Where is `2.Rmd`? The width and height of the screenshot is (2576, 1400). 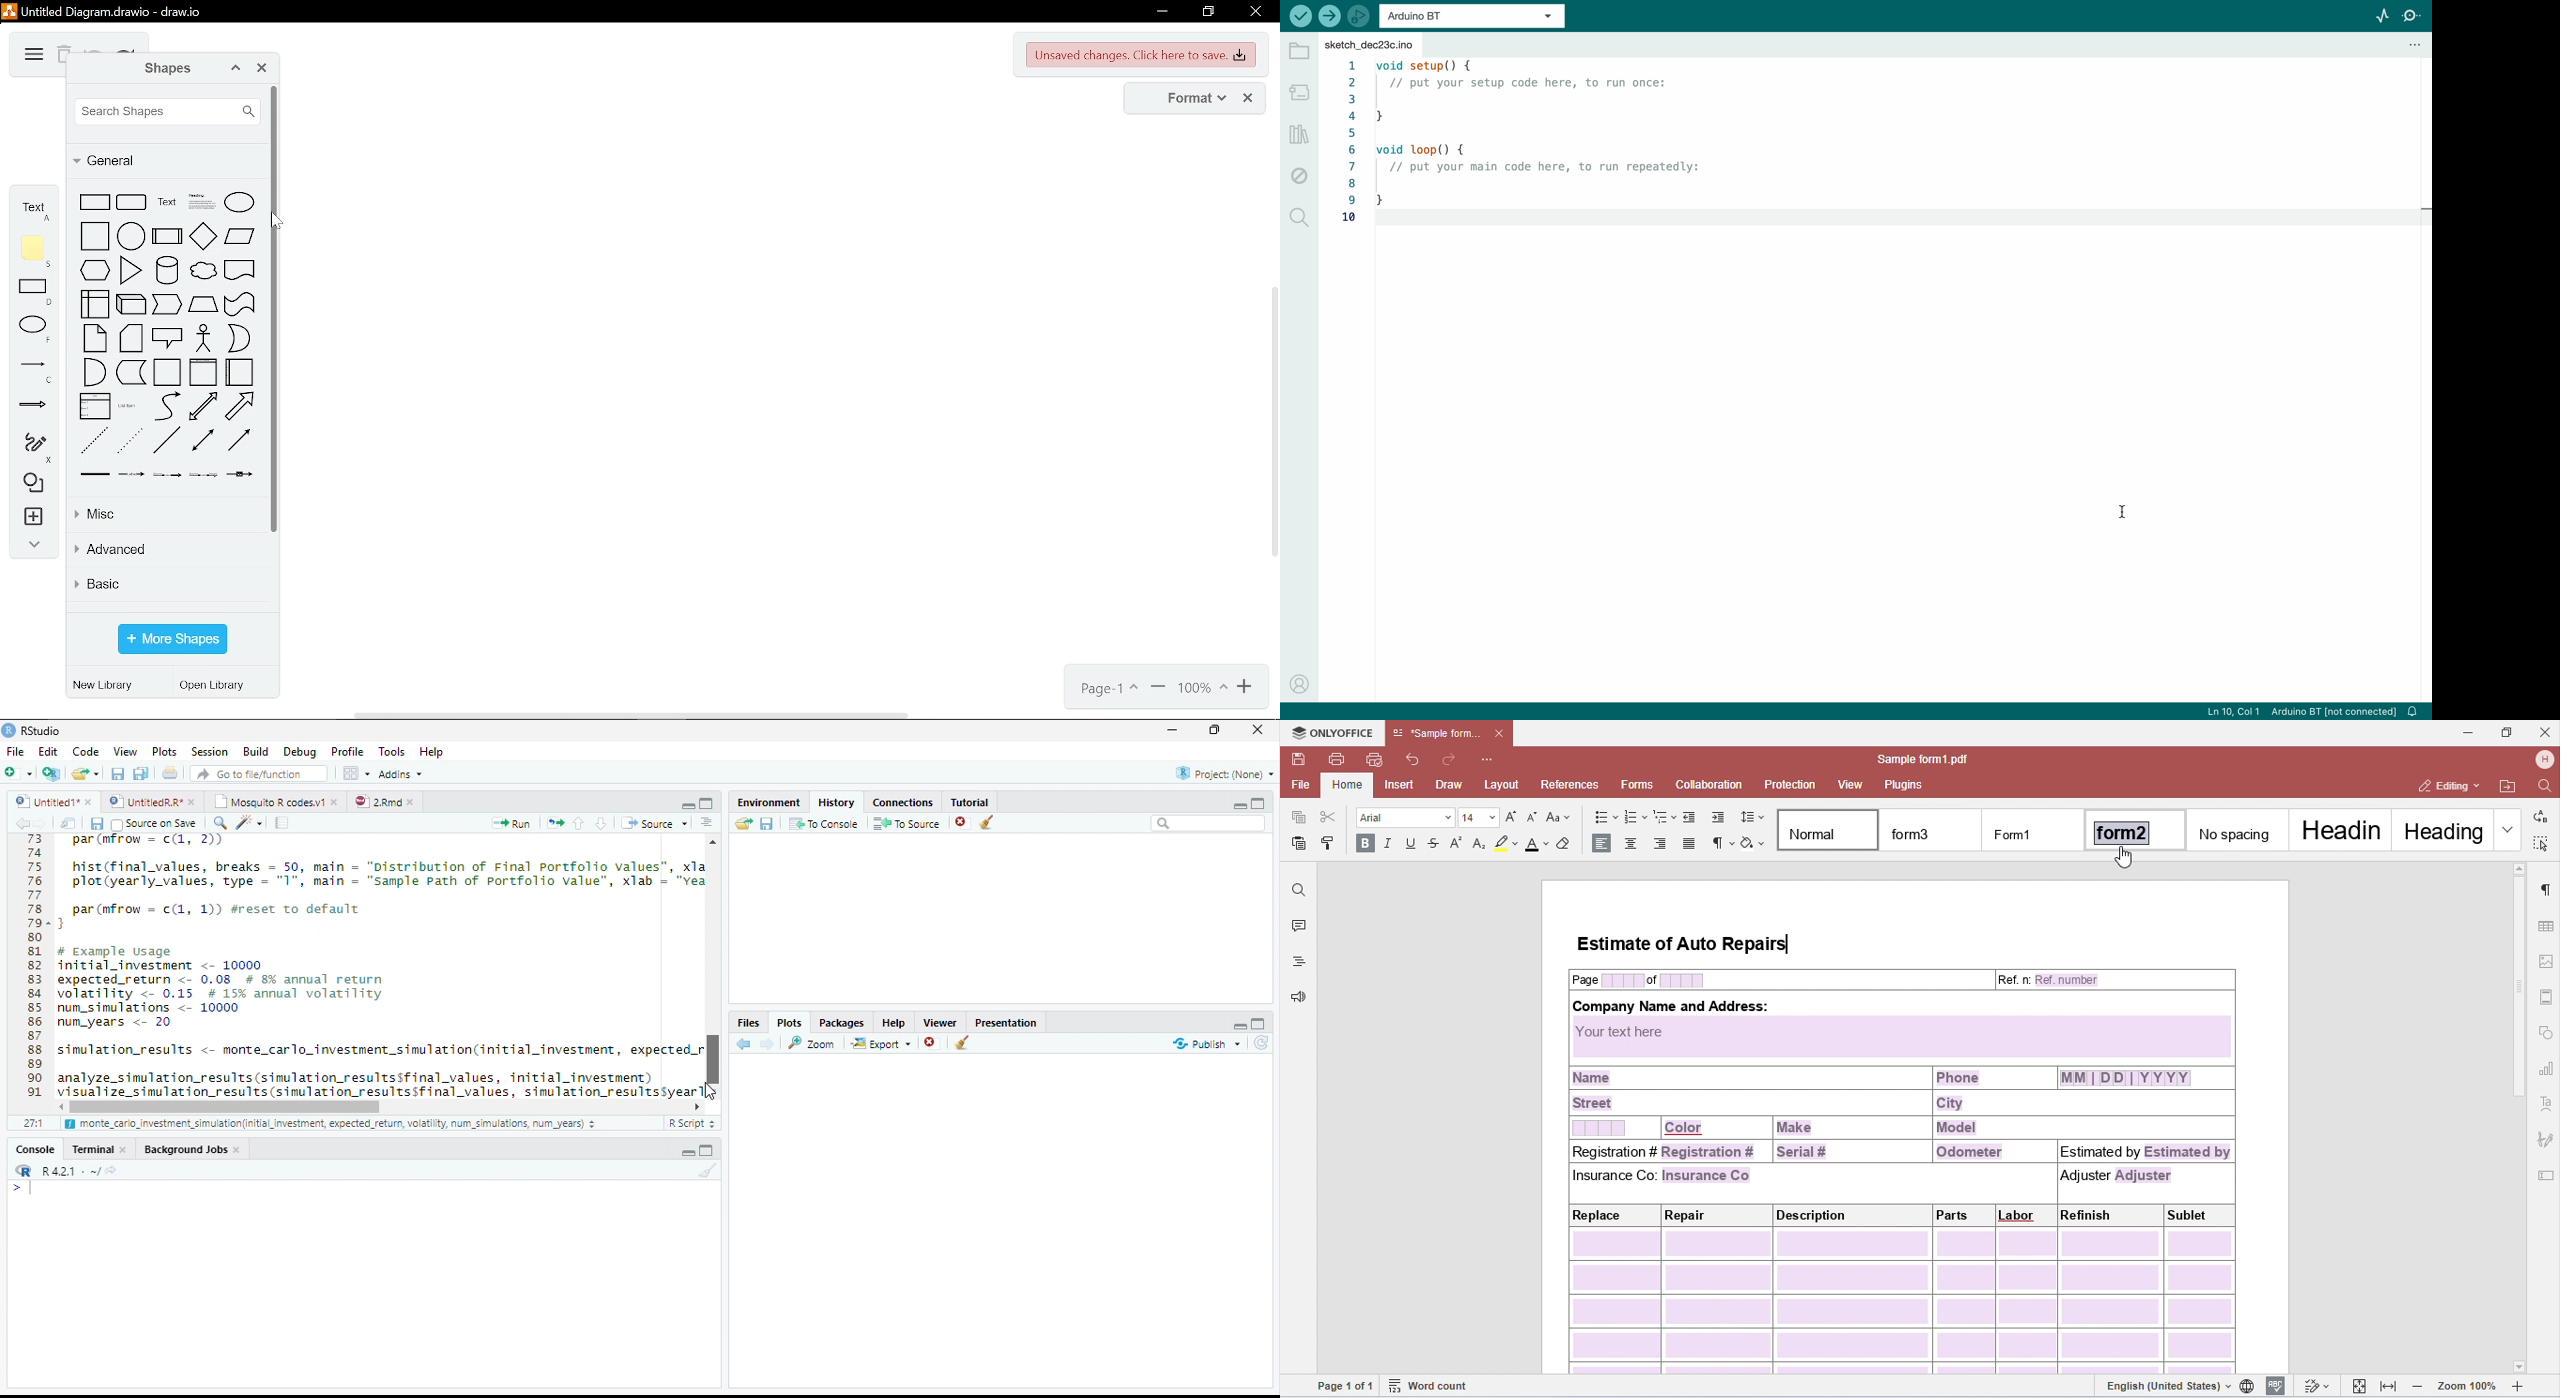 2.Rmd is located at coordinates (385, 802).